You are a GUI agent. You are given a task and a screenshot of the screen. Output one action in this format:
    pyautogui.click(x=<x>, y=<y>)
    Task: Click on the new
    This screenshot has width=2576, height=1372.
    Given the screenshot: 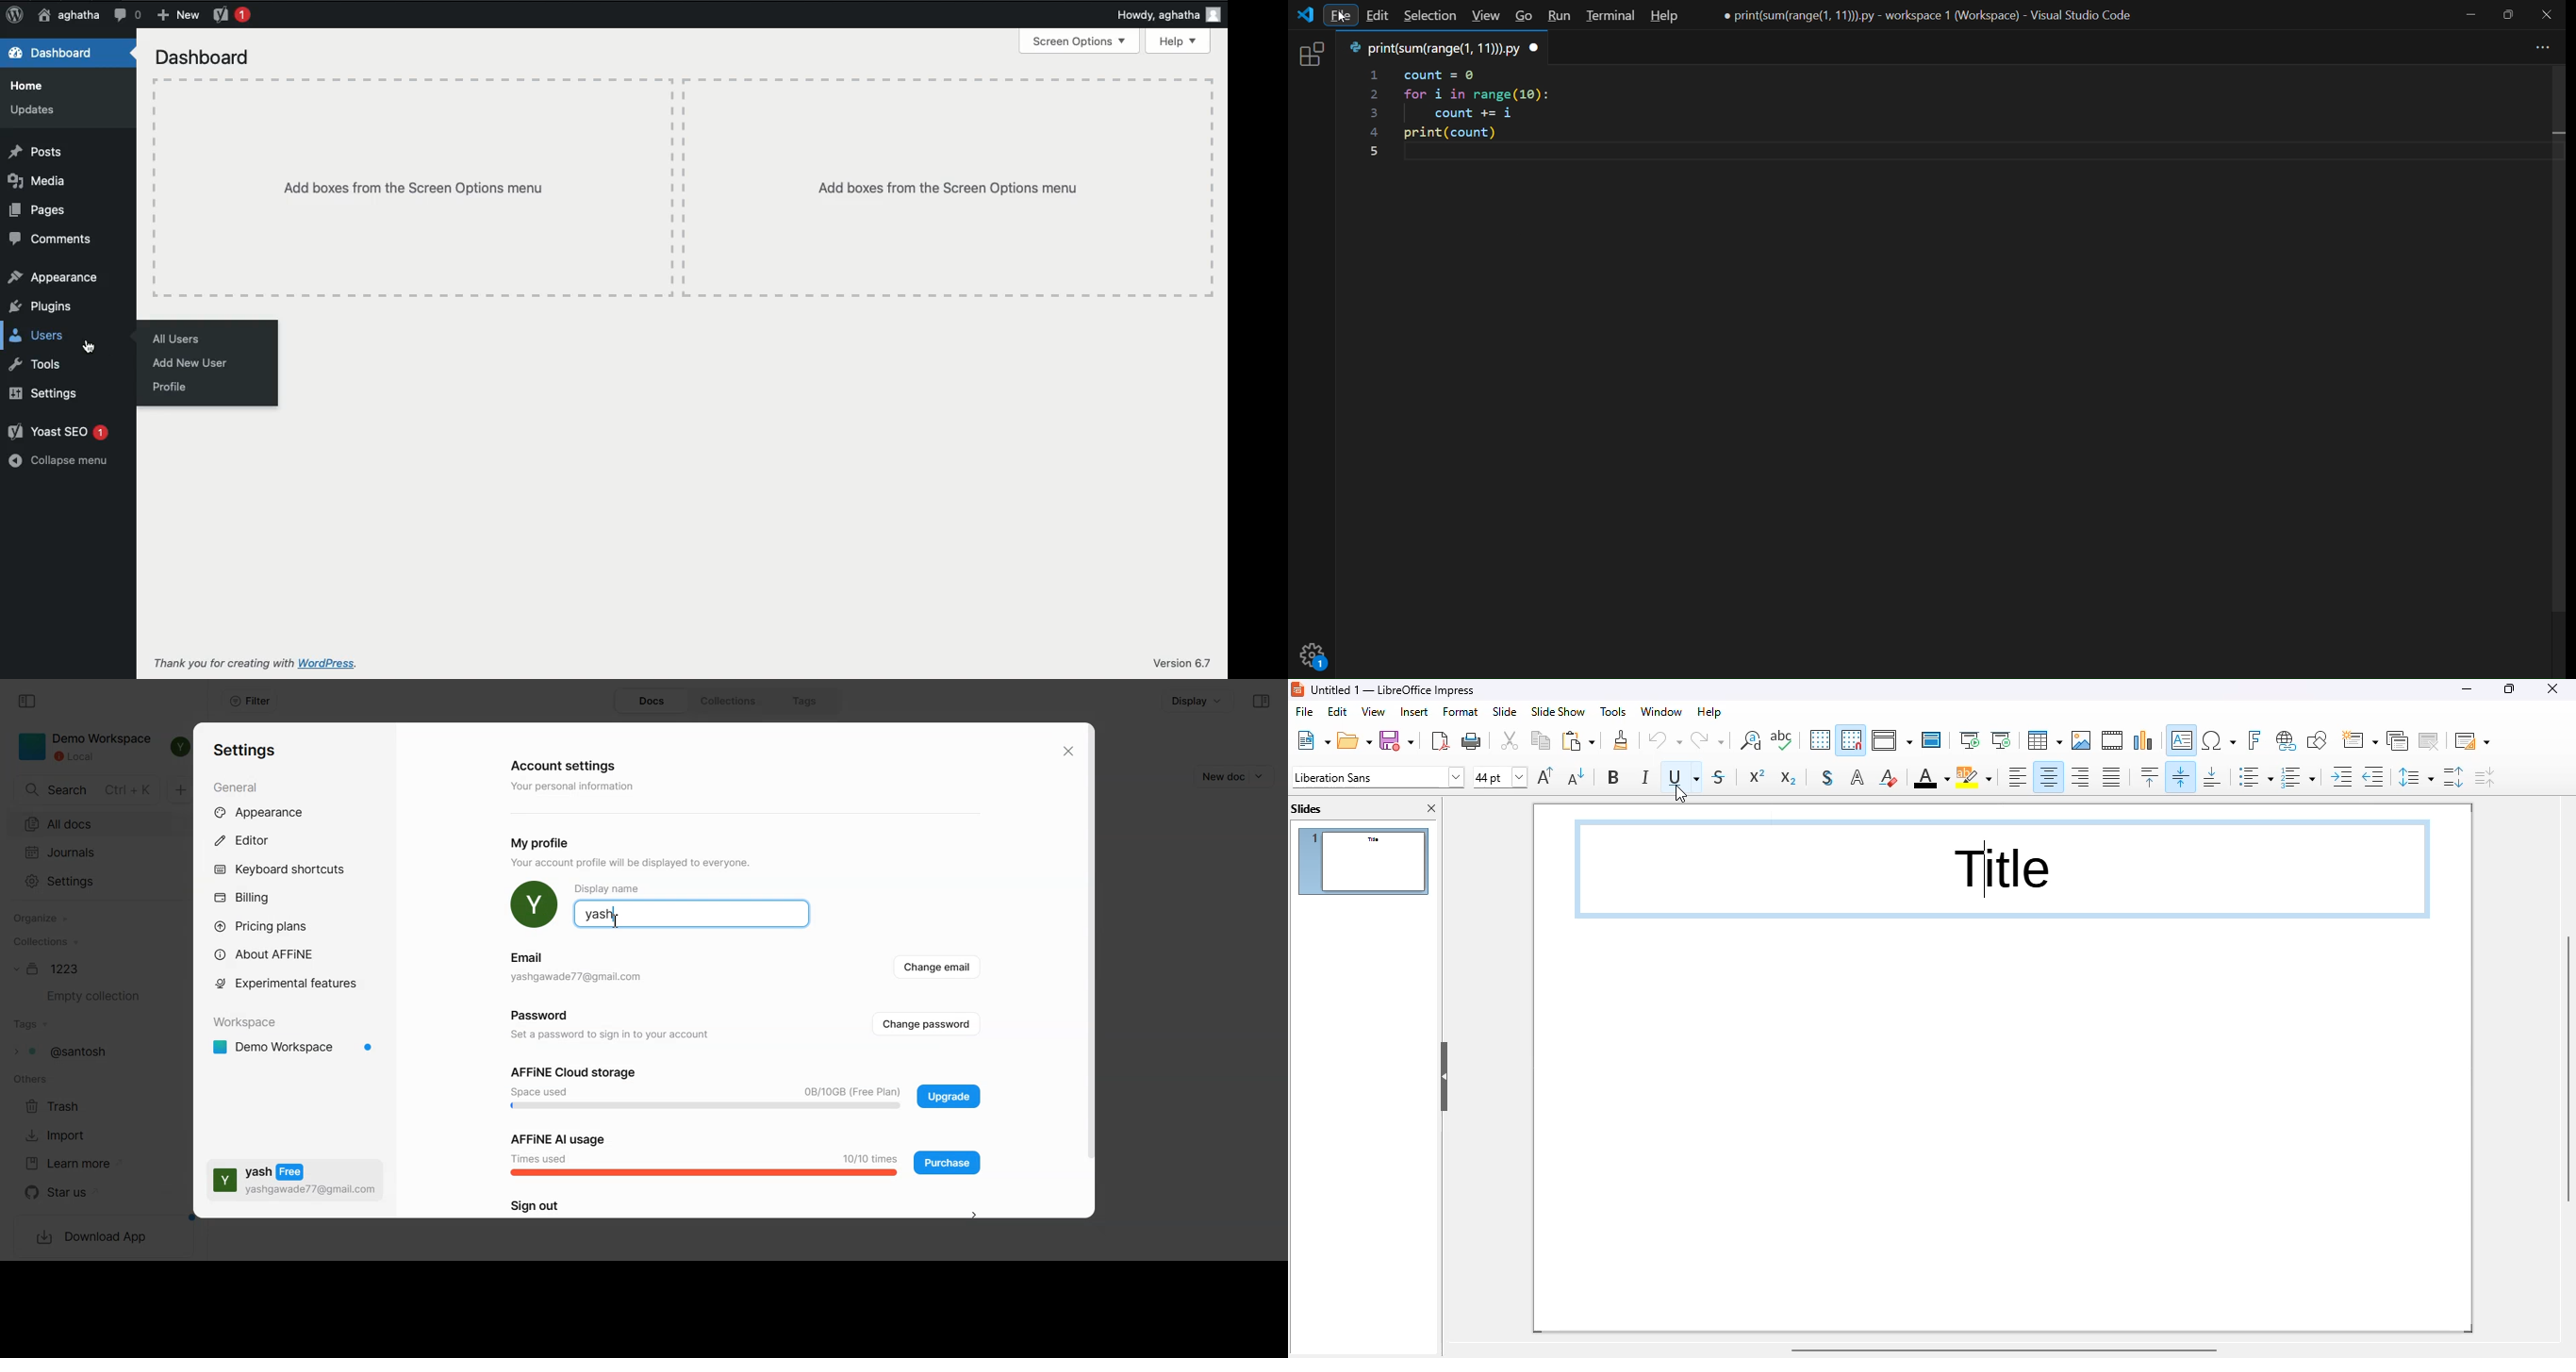 What is the action you would take?
    pyautogui.click(x=1312, y=740)
    